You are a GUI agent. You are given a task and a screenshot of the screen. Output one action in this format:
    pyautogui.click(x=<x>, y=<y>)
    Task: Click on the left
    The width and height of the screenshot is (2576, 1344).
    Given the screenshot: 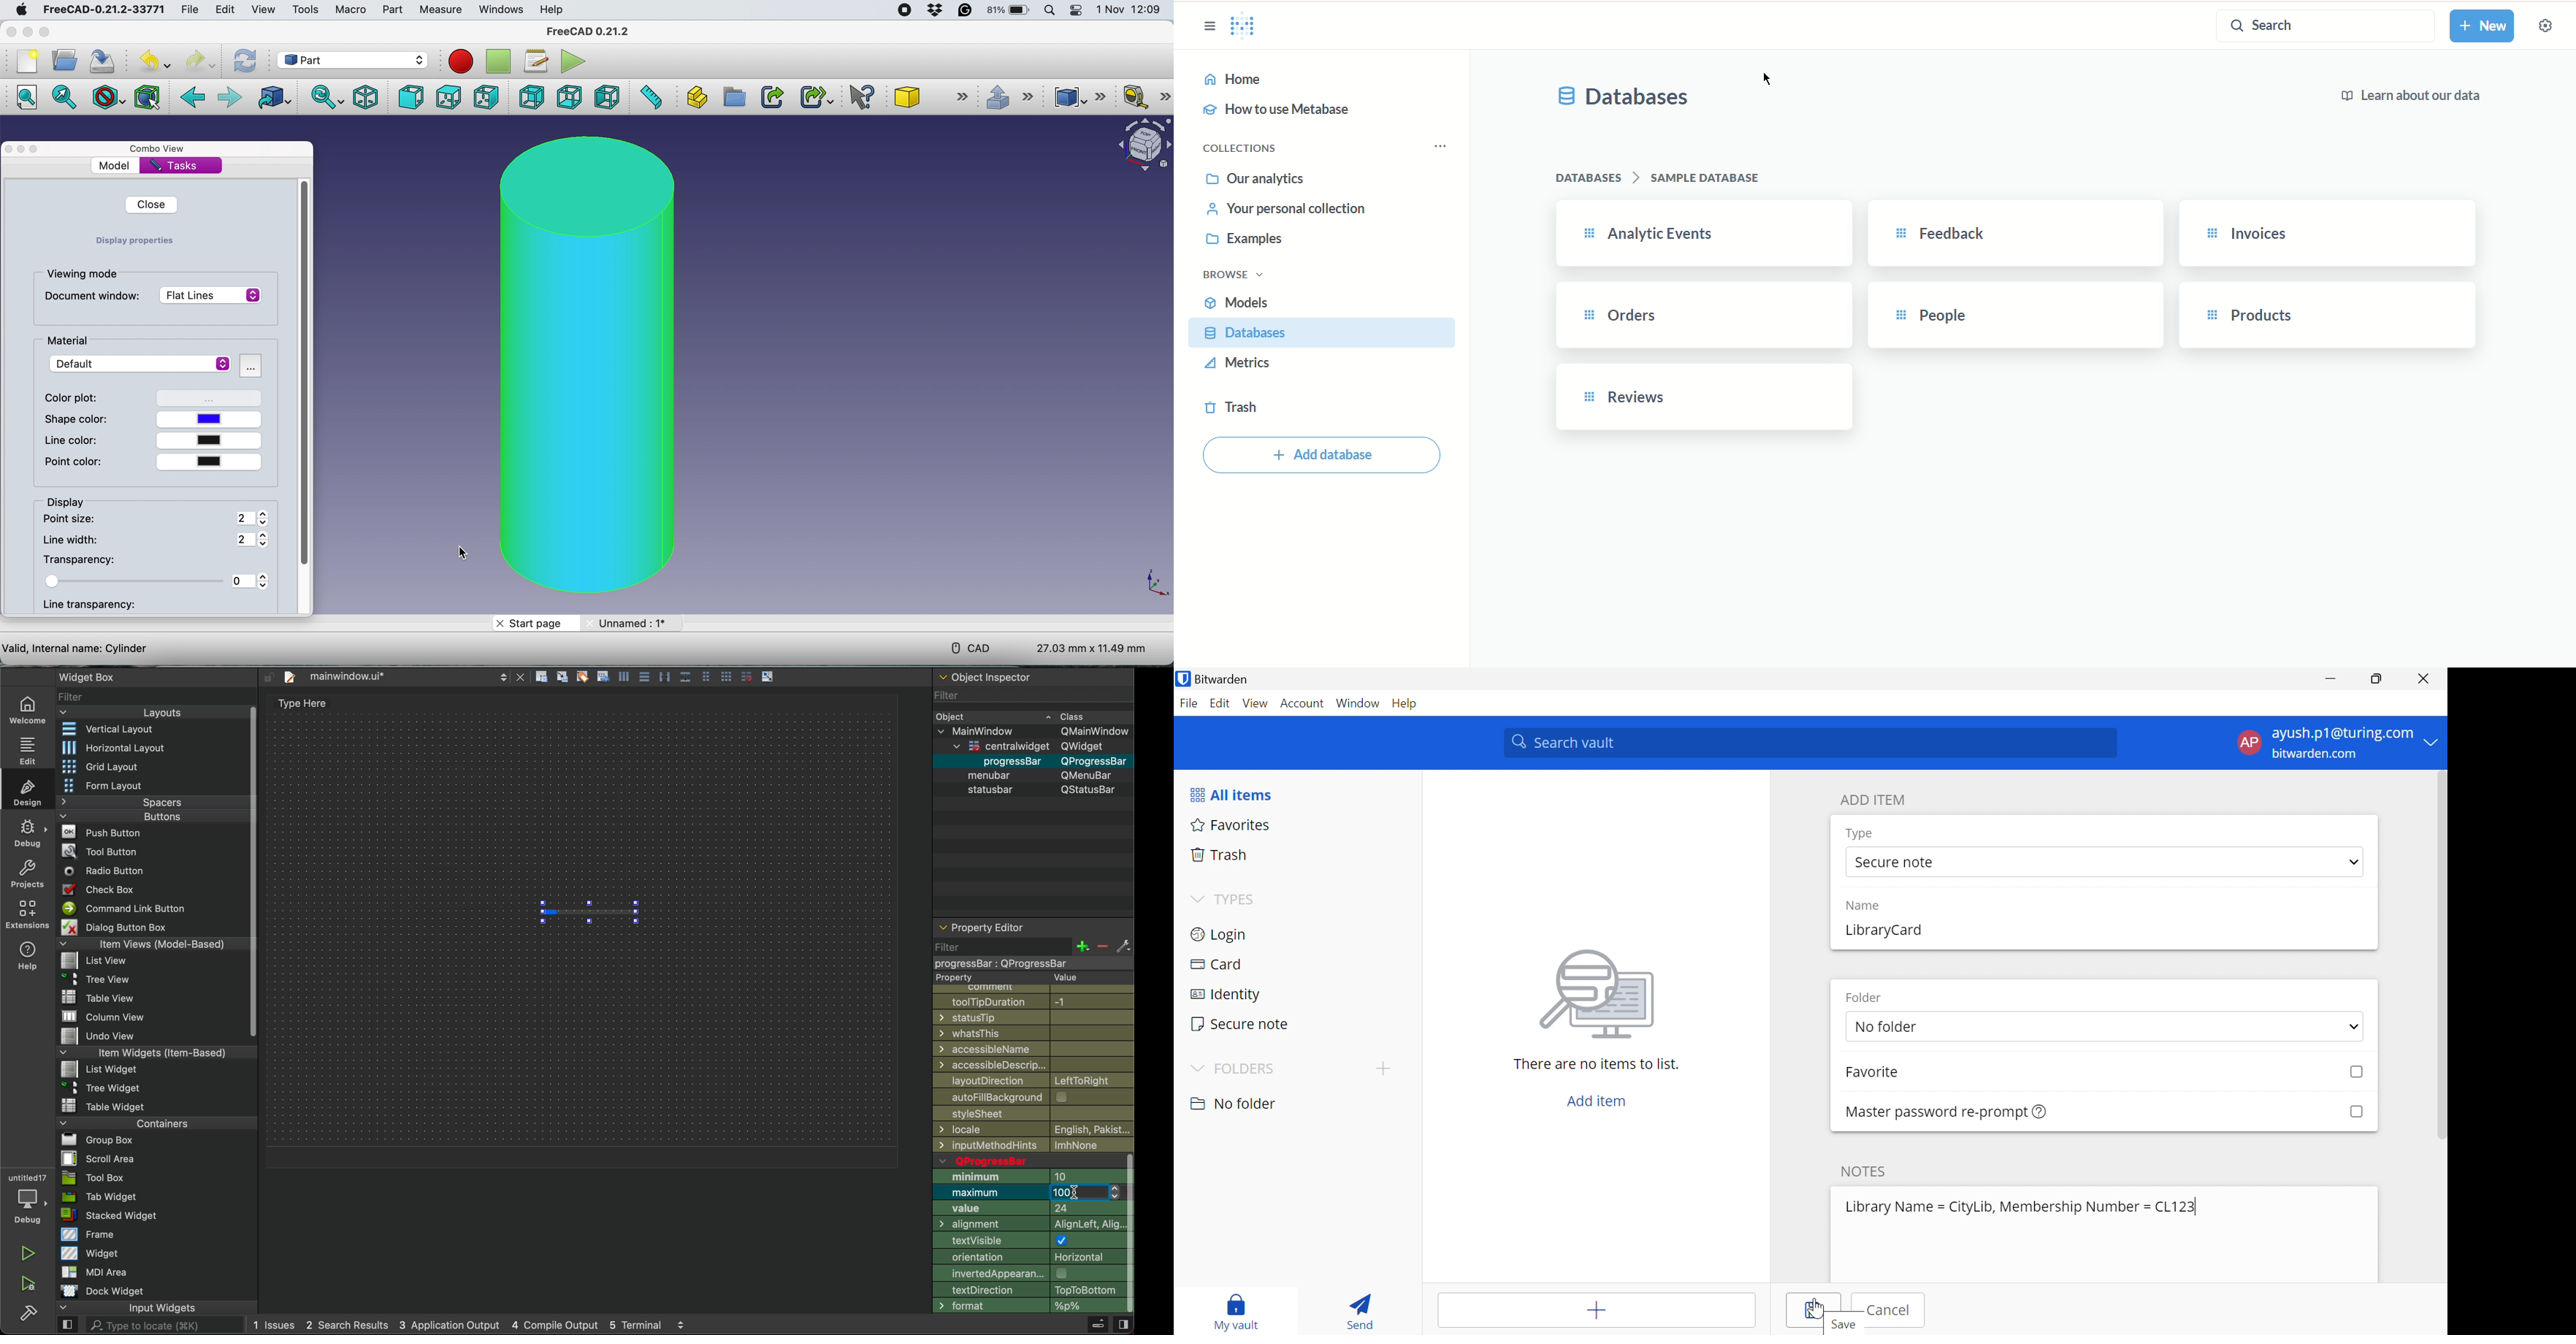 What is the action you would take?
    pyautogui.click(x=607, y=98)
    